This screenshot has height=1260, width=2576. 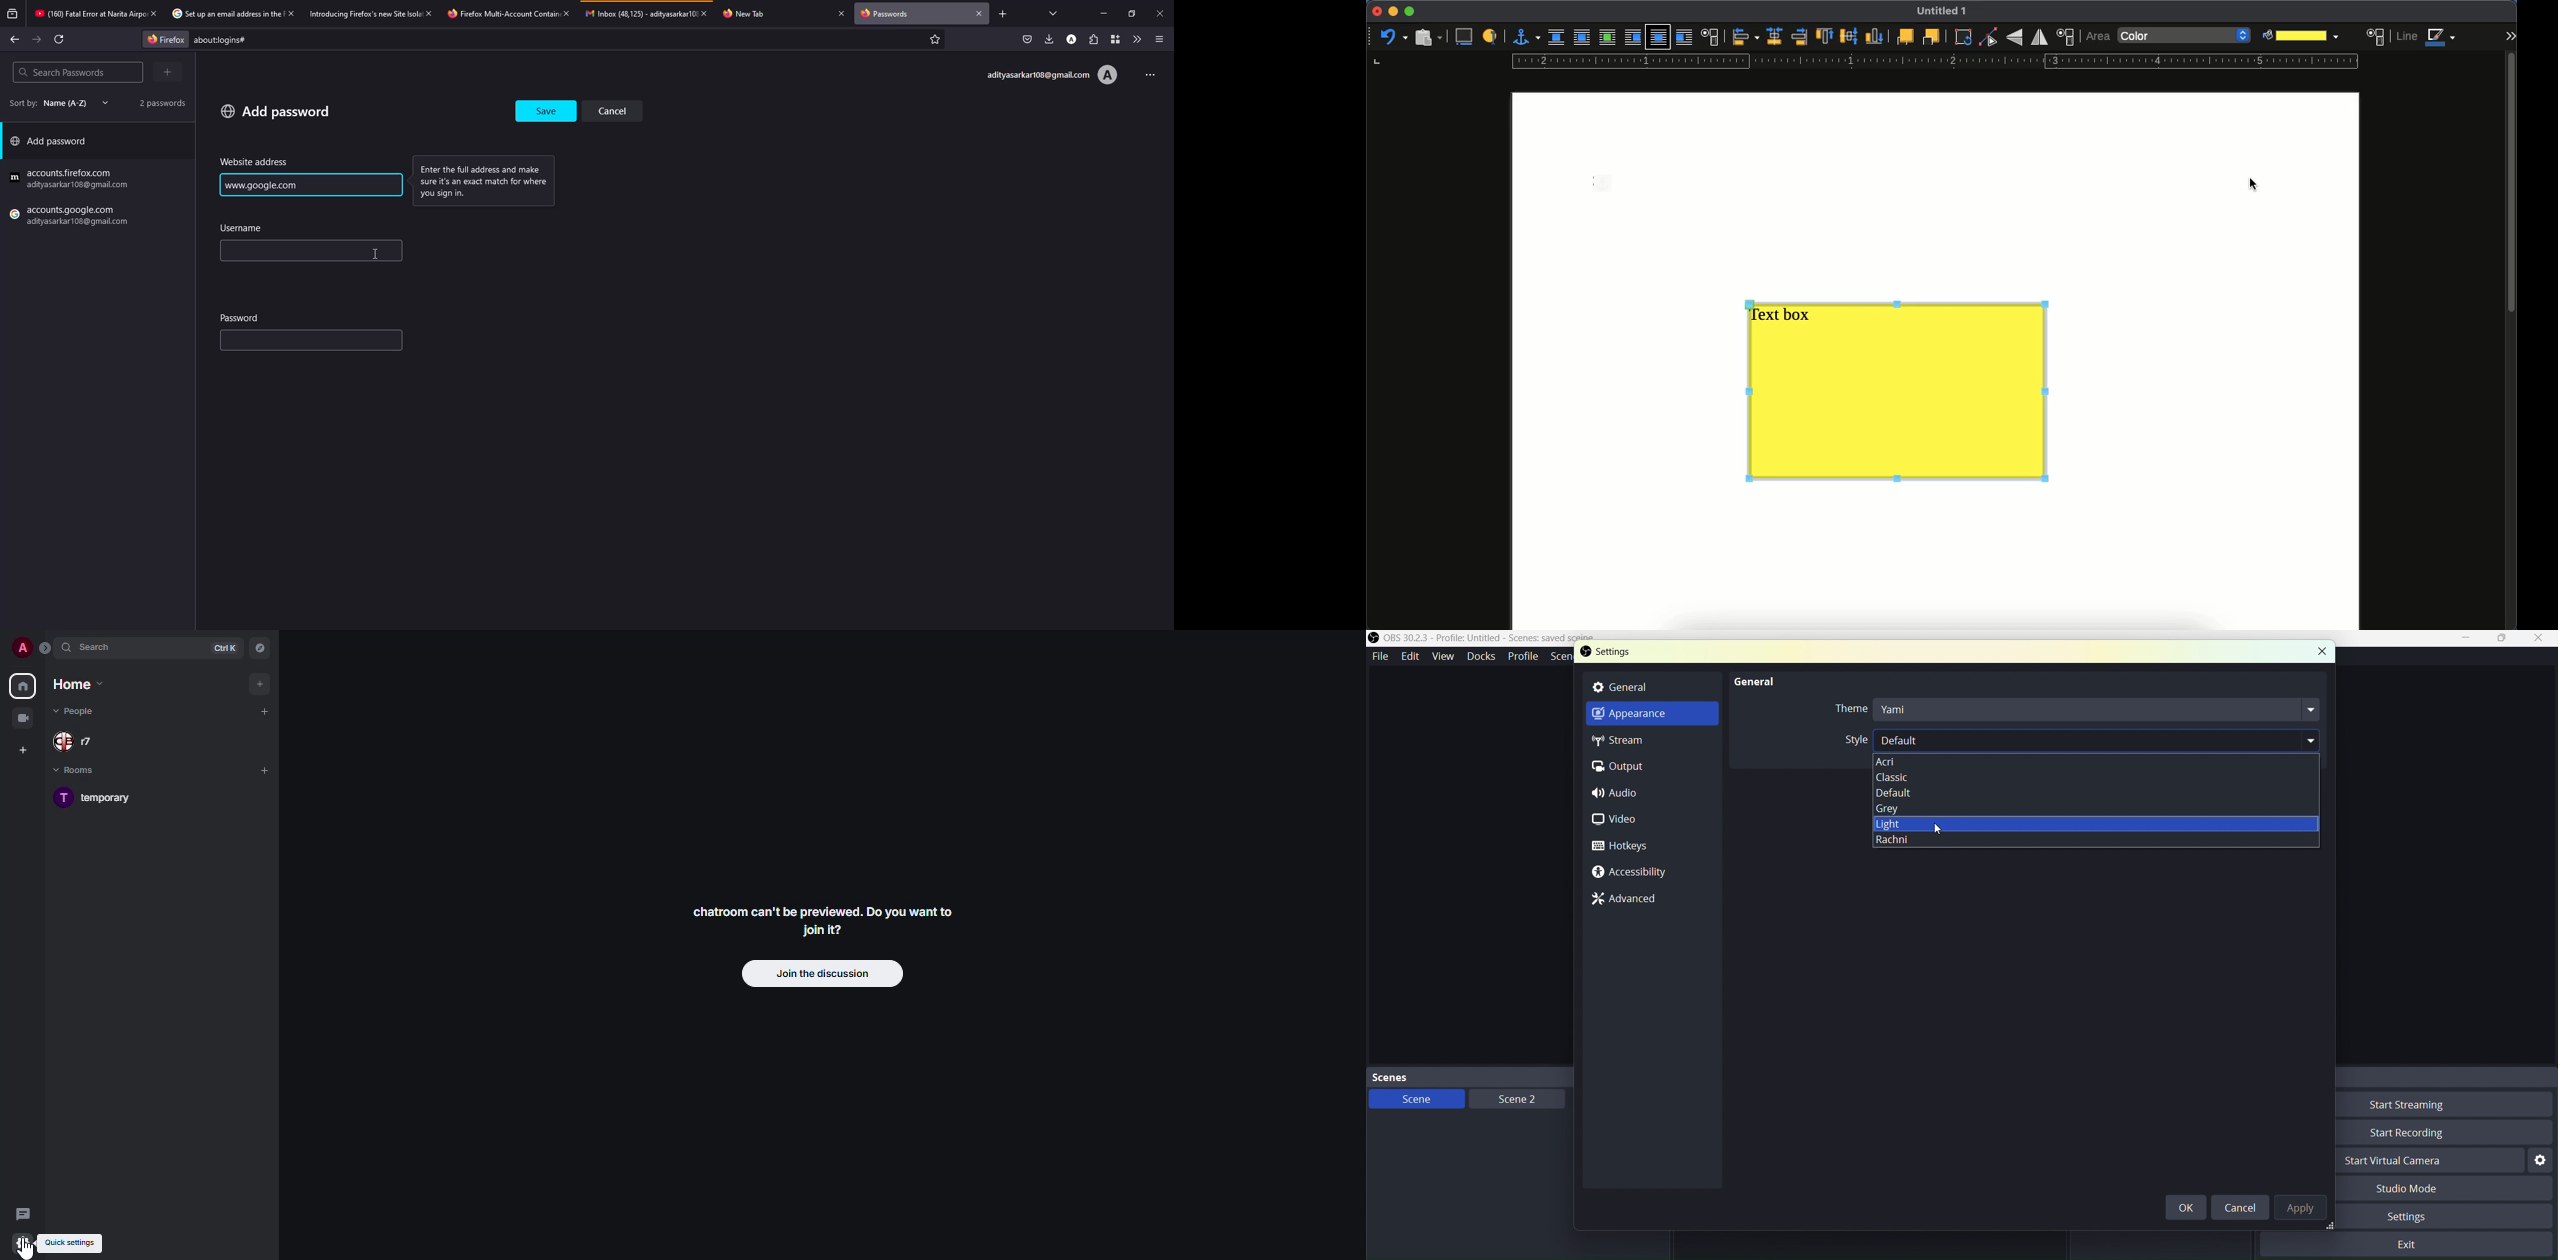 I want to click on Video, so click(x=1625, y=821).